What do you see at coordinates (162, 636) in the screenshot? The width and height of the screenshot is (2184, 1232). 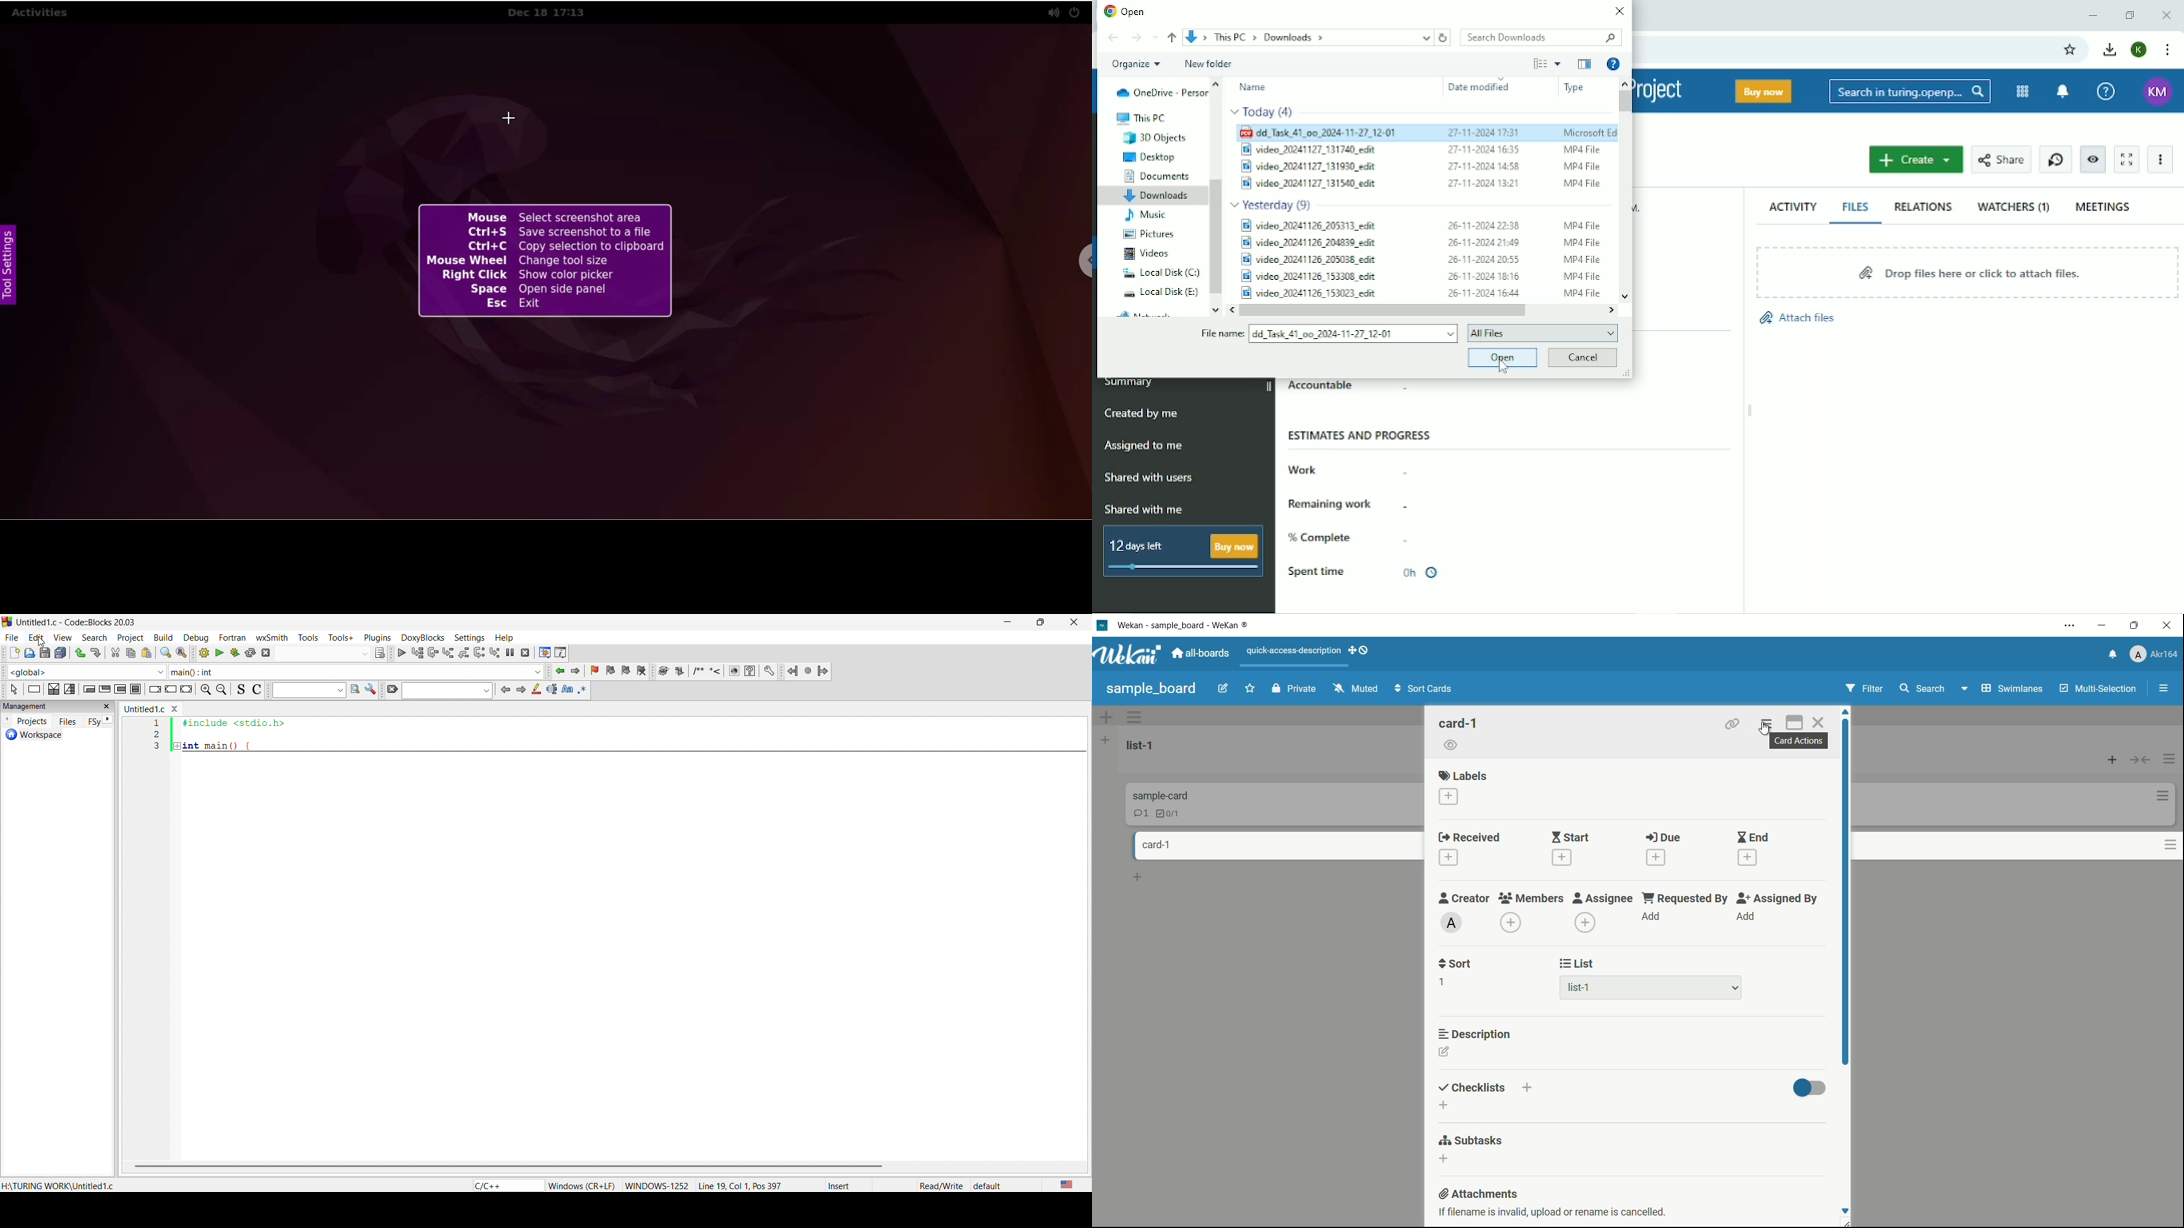 I see `build` at bounding box center [162, 636].